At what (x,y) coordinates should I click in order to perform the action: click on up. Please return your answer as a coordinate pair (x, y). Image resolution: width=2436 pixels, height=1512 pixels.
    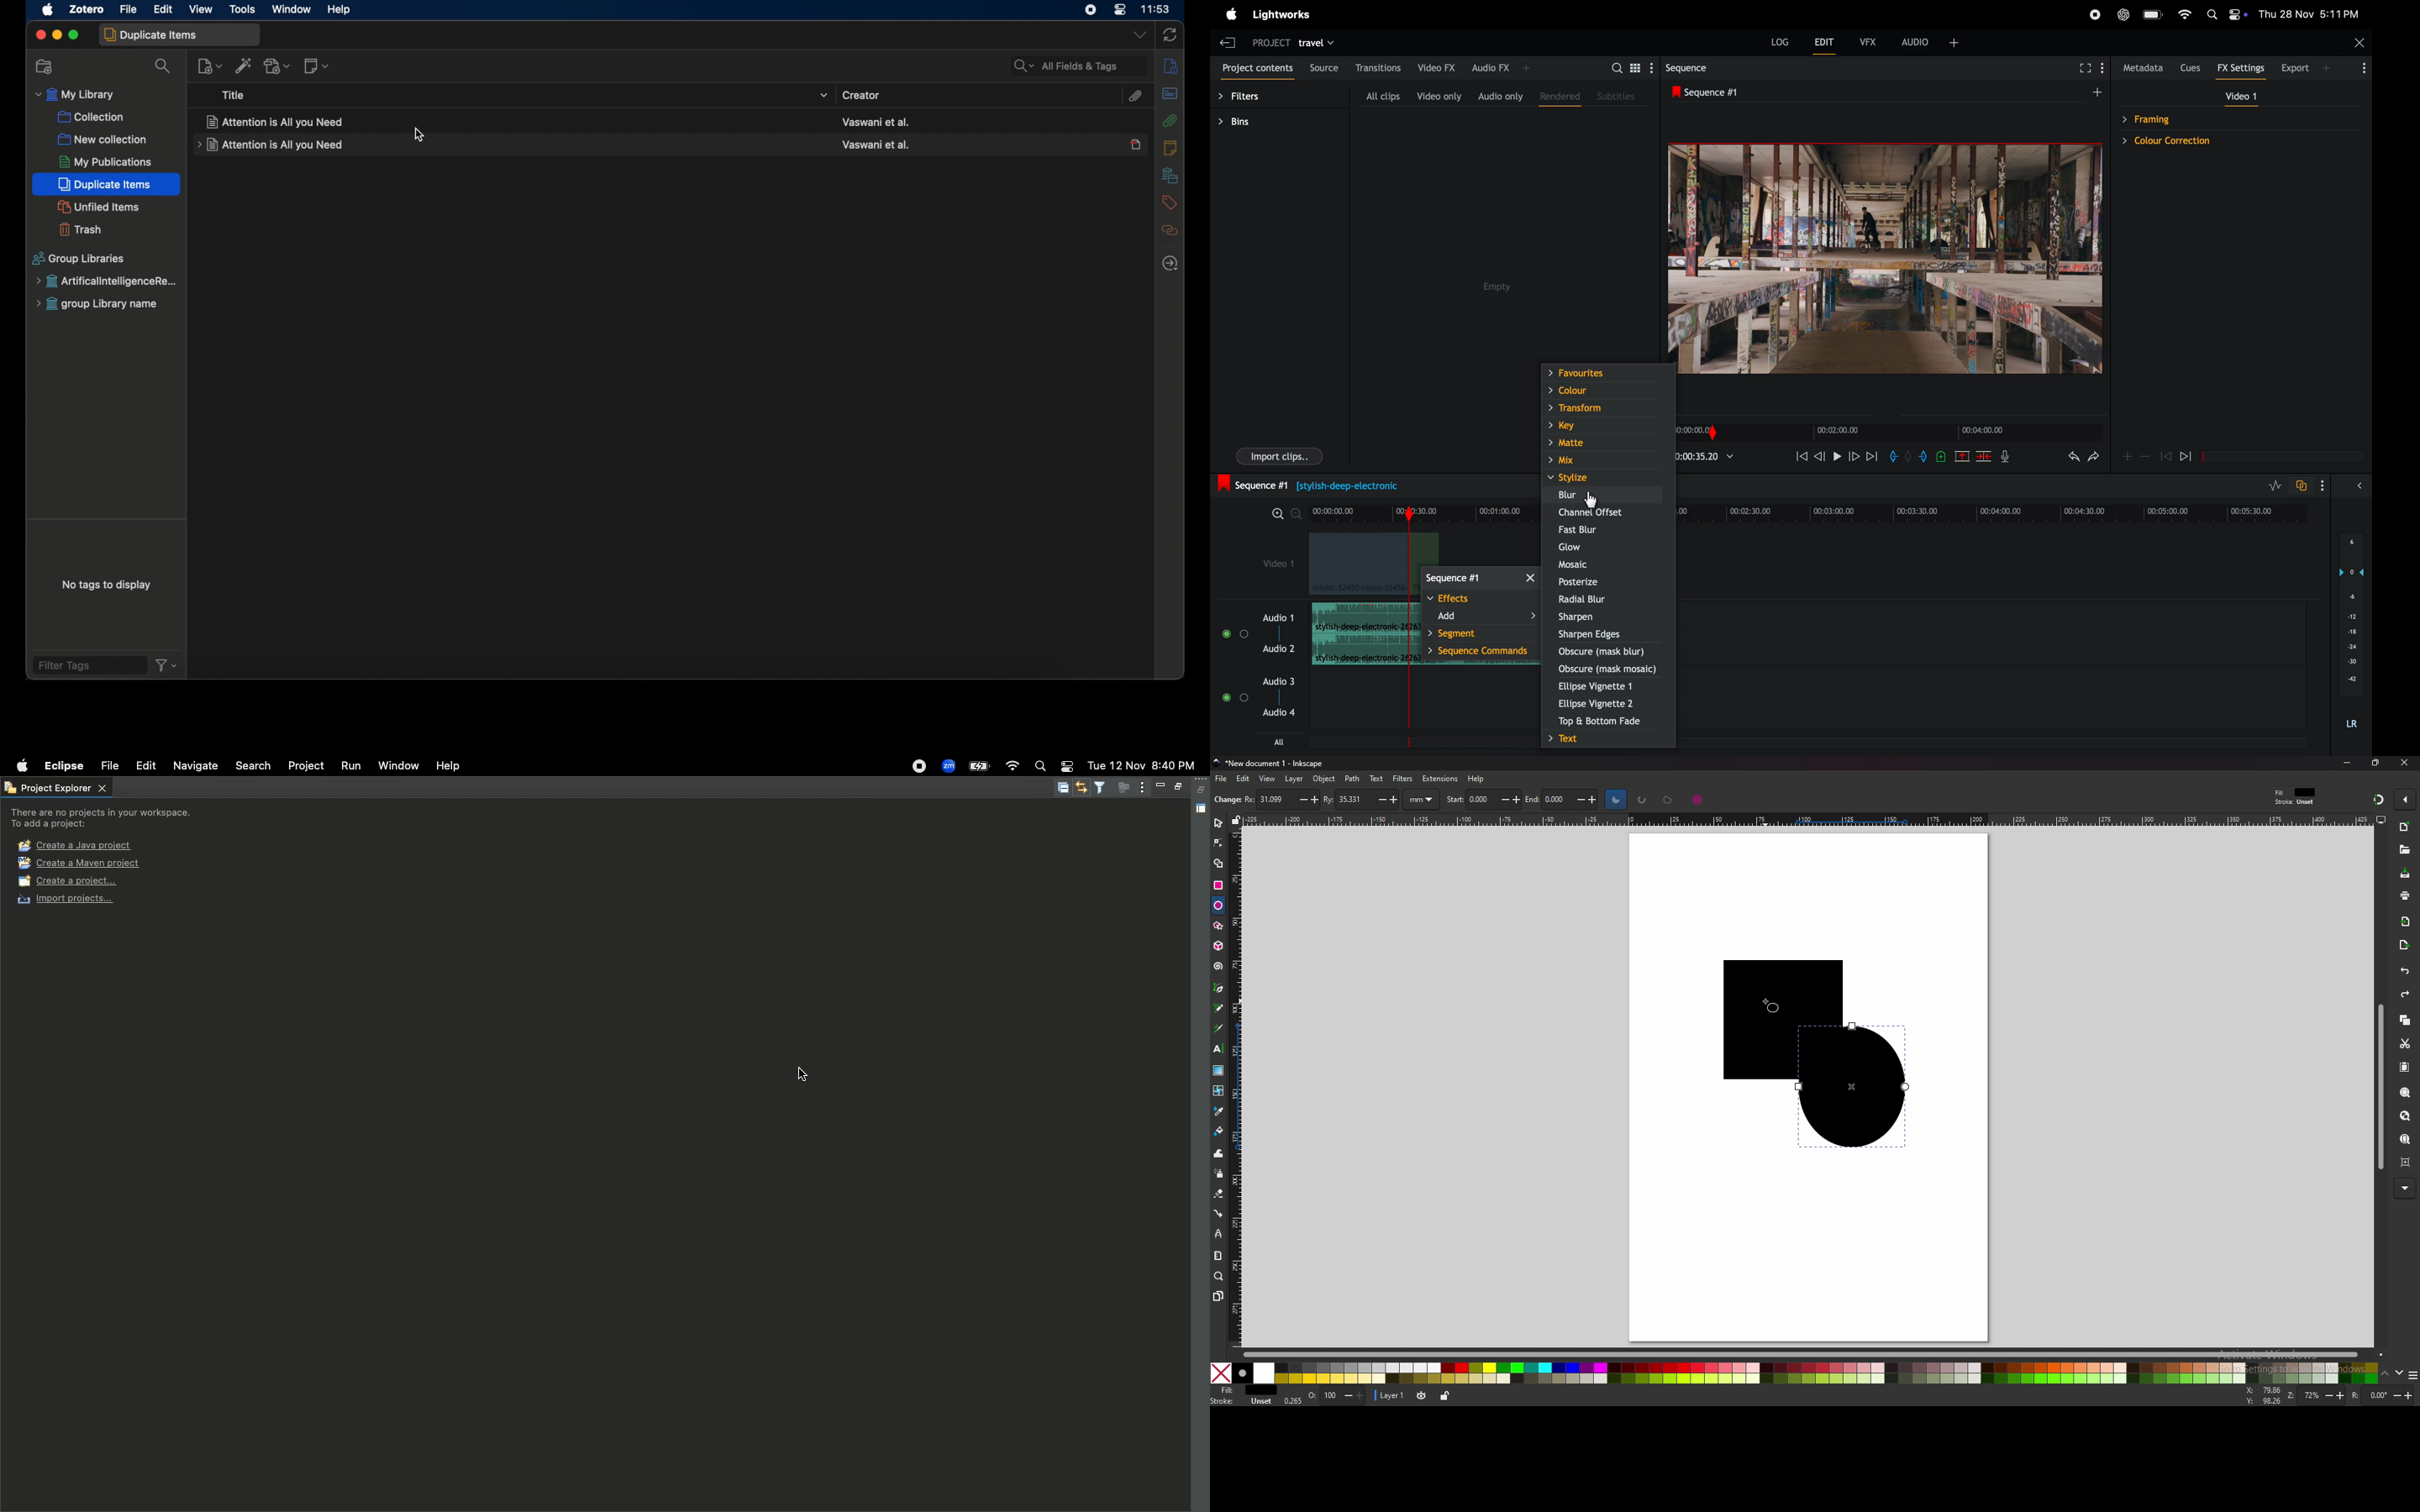
    Looking at the image, I should click on (2386, 1374).